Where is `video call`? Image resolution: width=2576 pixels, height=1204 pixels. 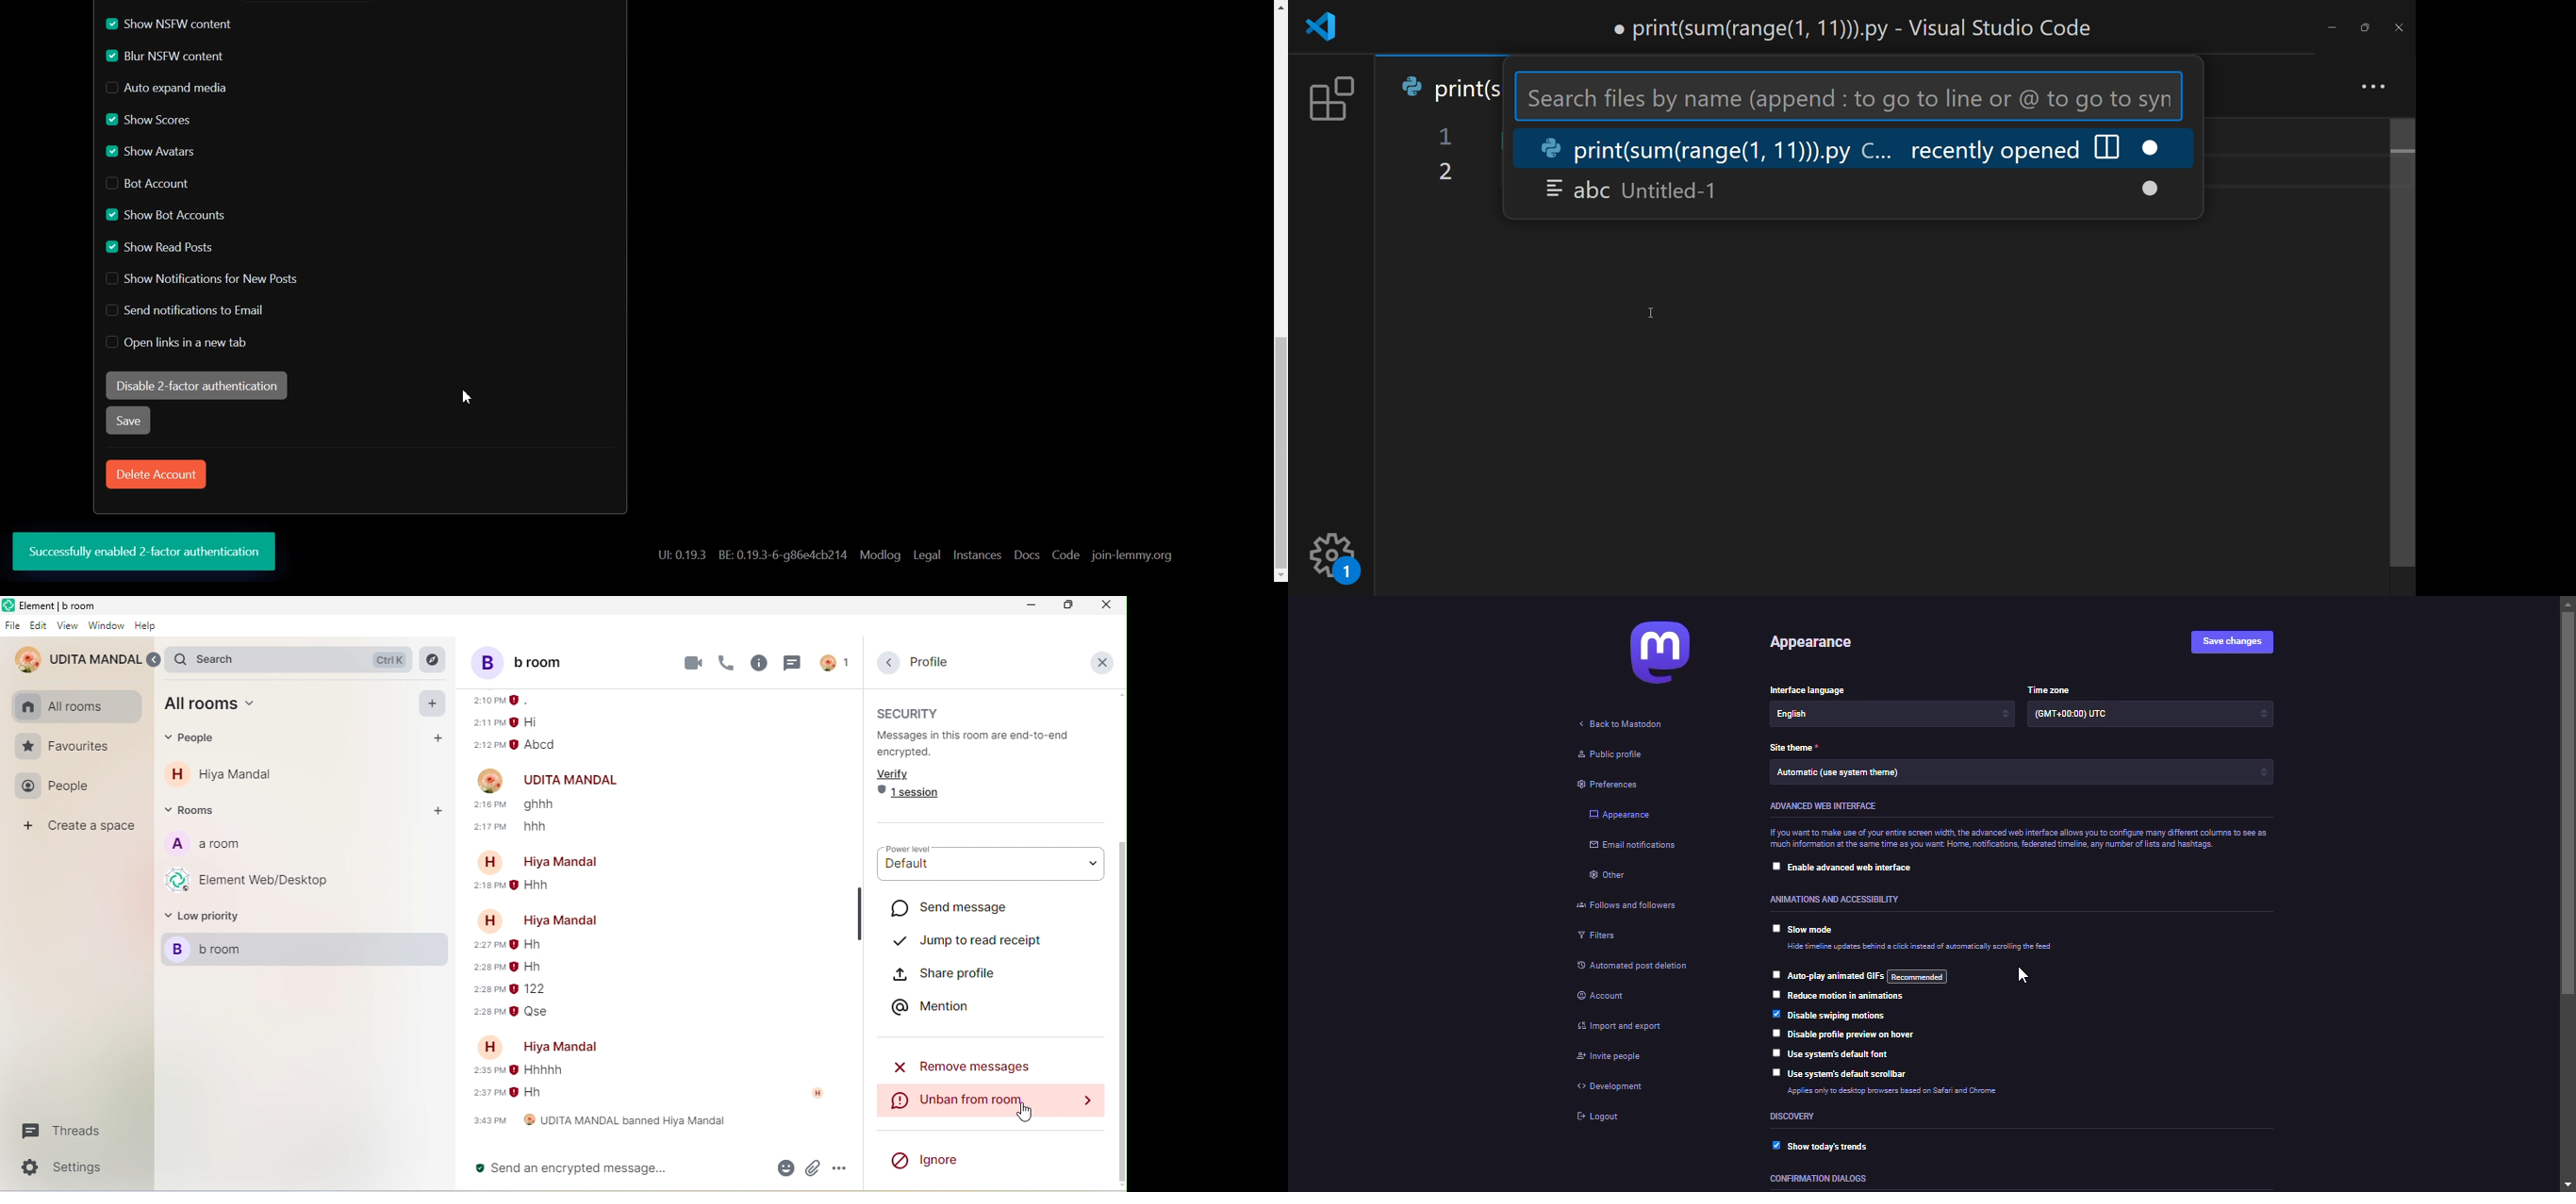 video call is located at coordinates (693, 662).